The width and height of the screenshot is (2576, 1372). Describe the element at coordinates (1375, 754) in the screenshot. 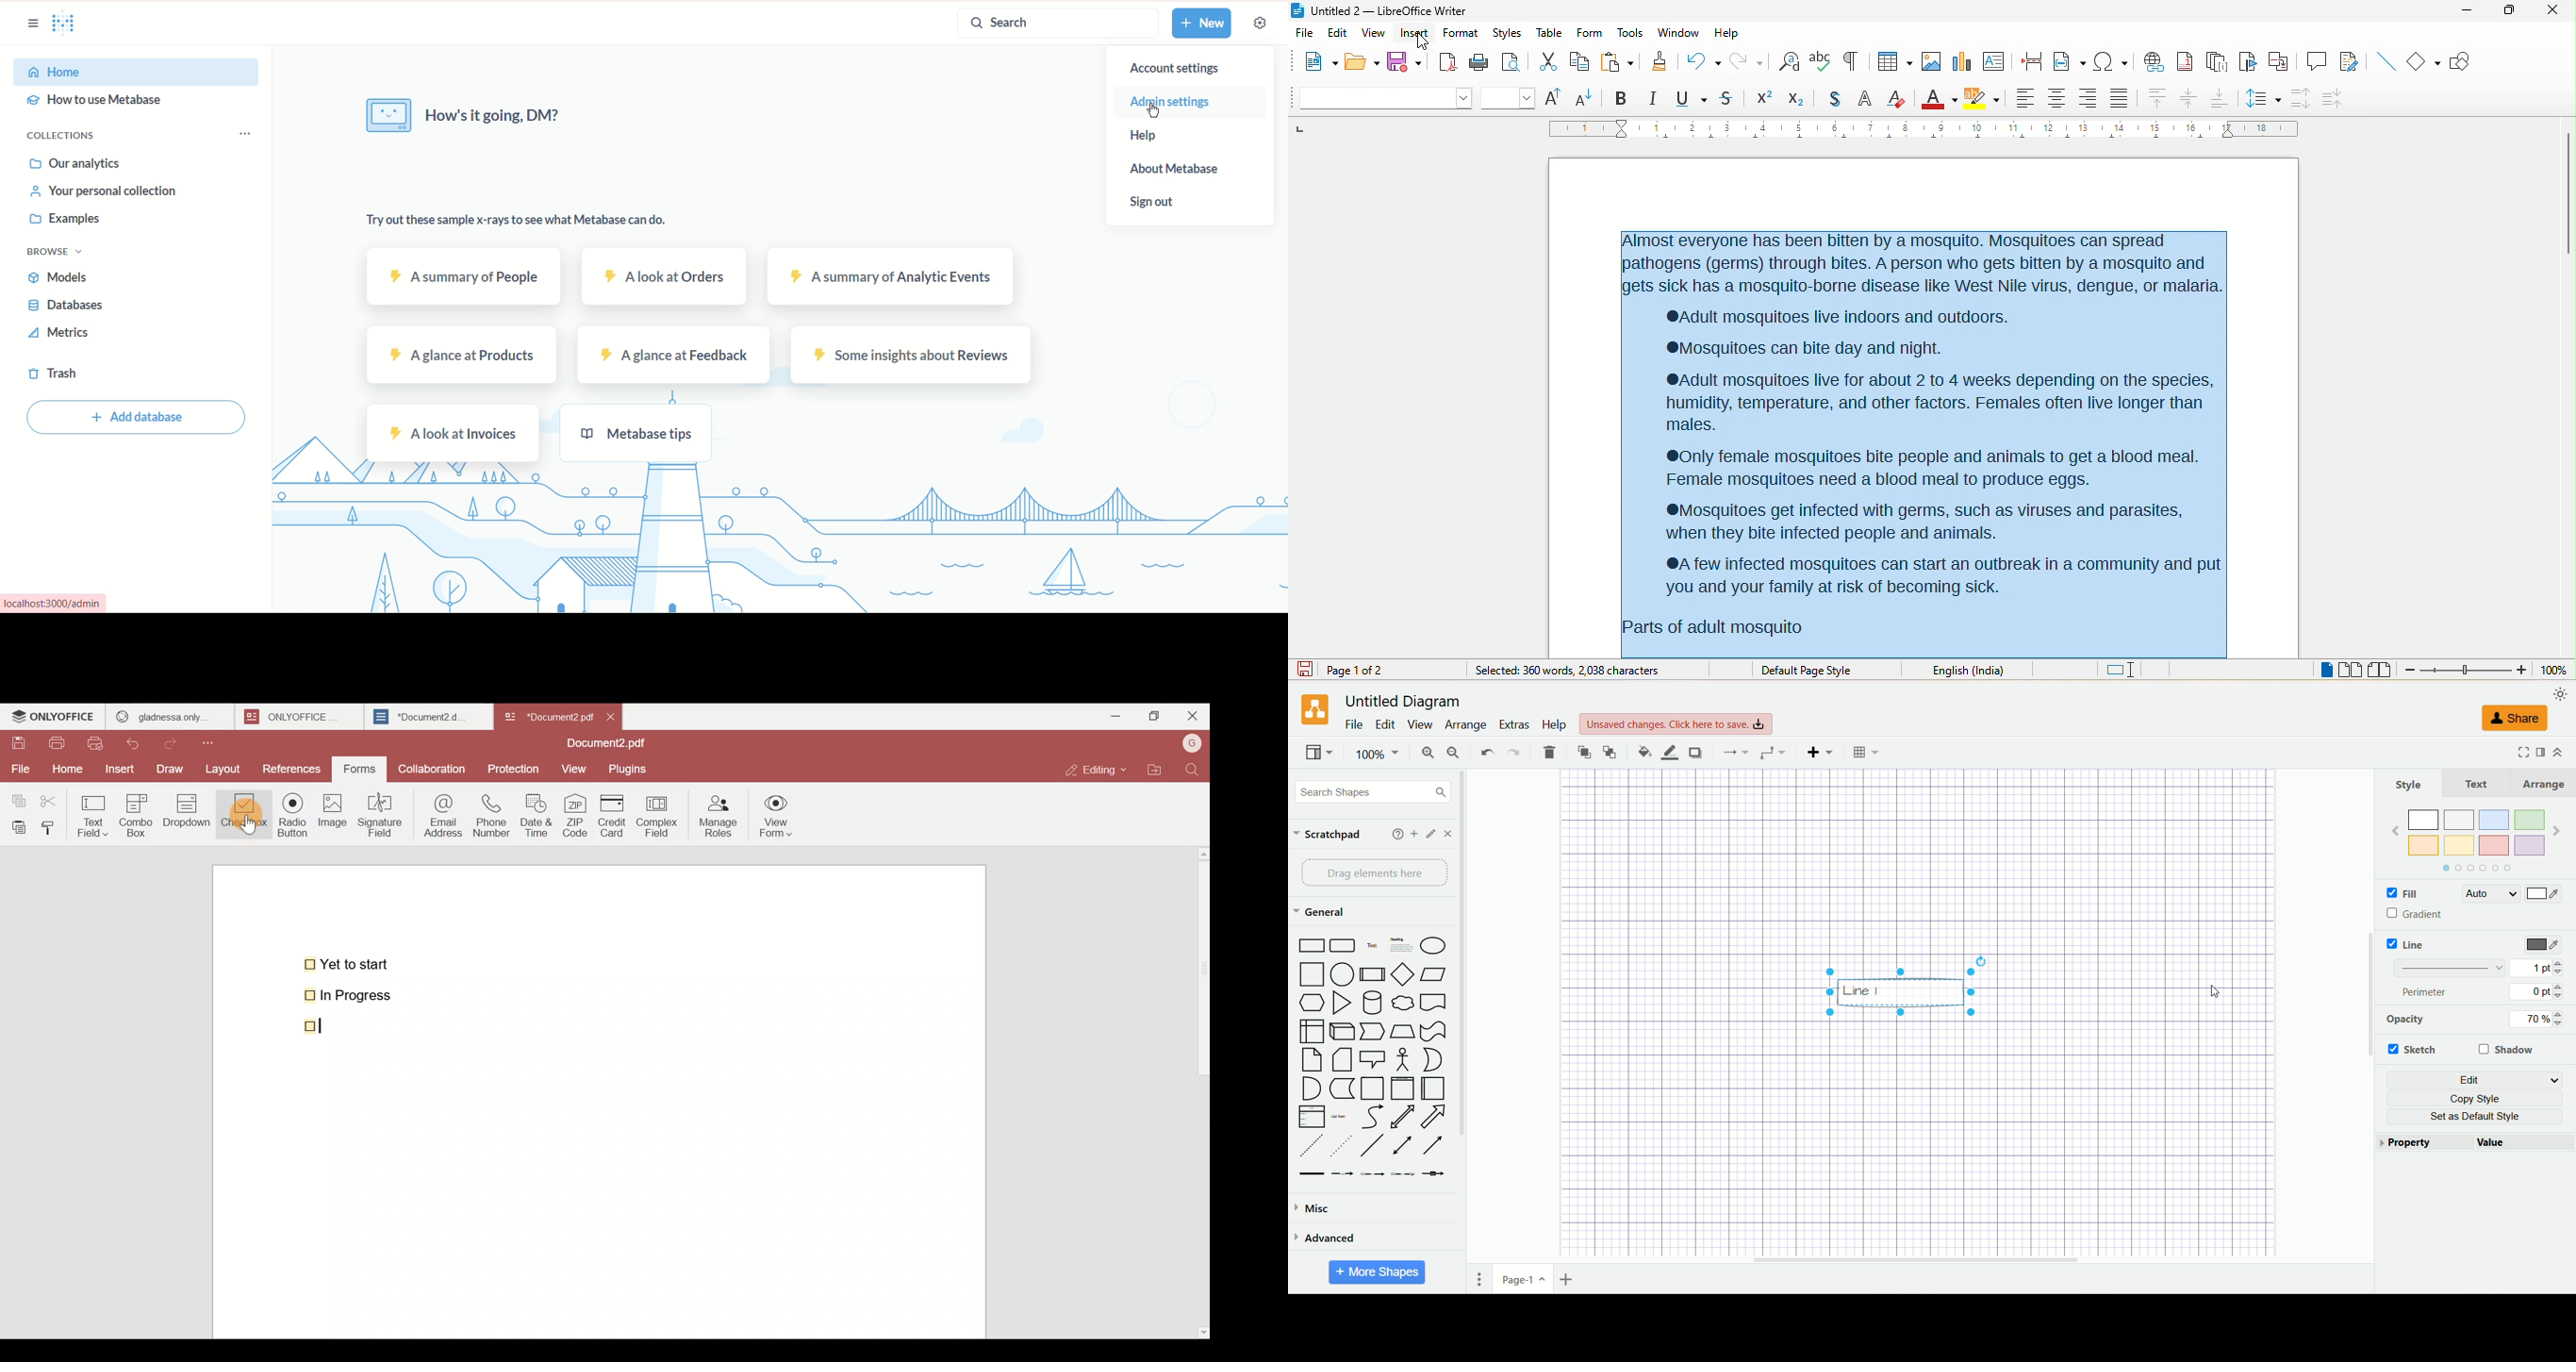

I see `100%` at that location.